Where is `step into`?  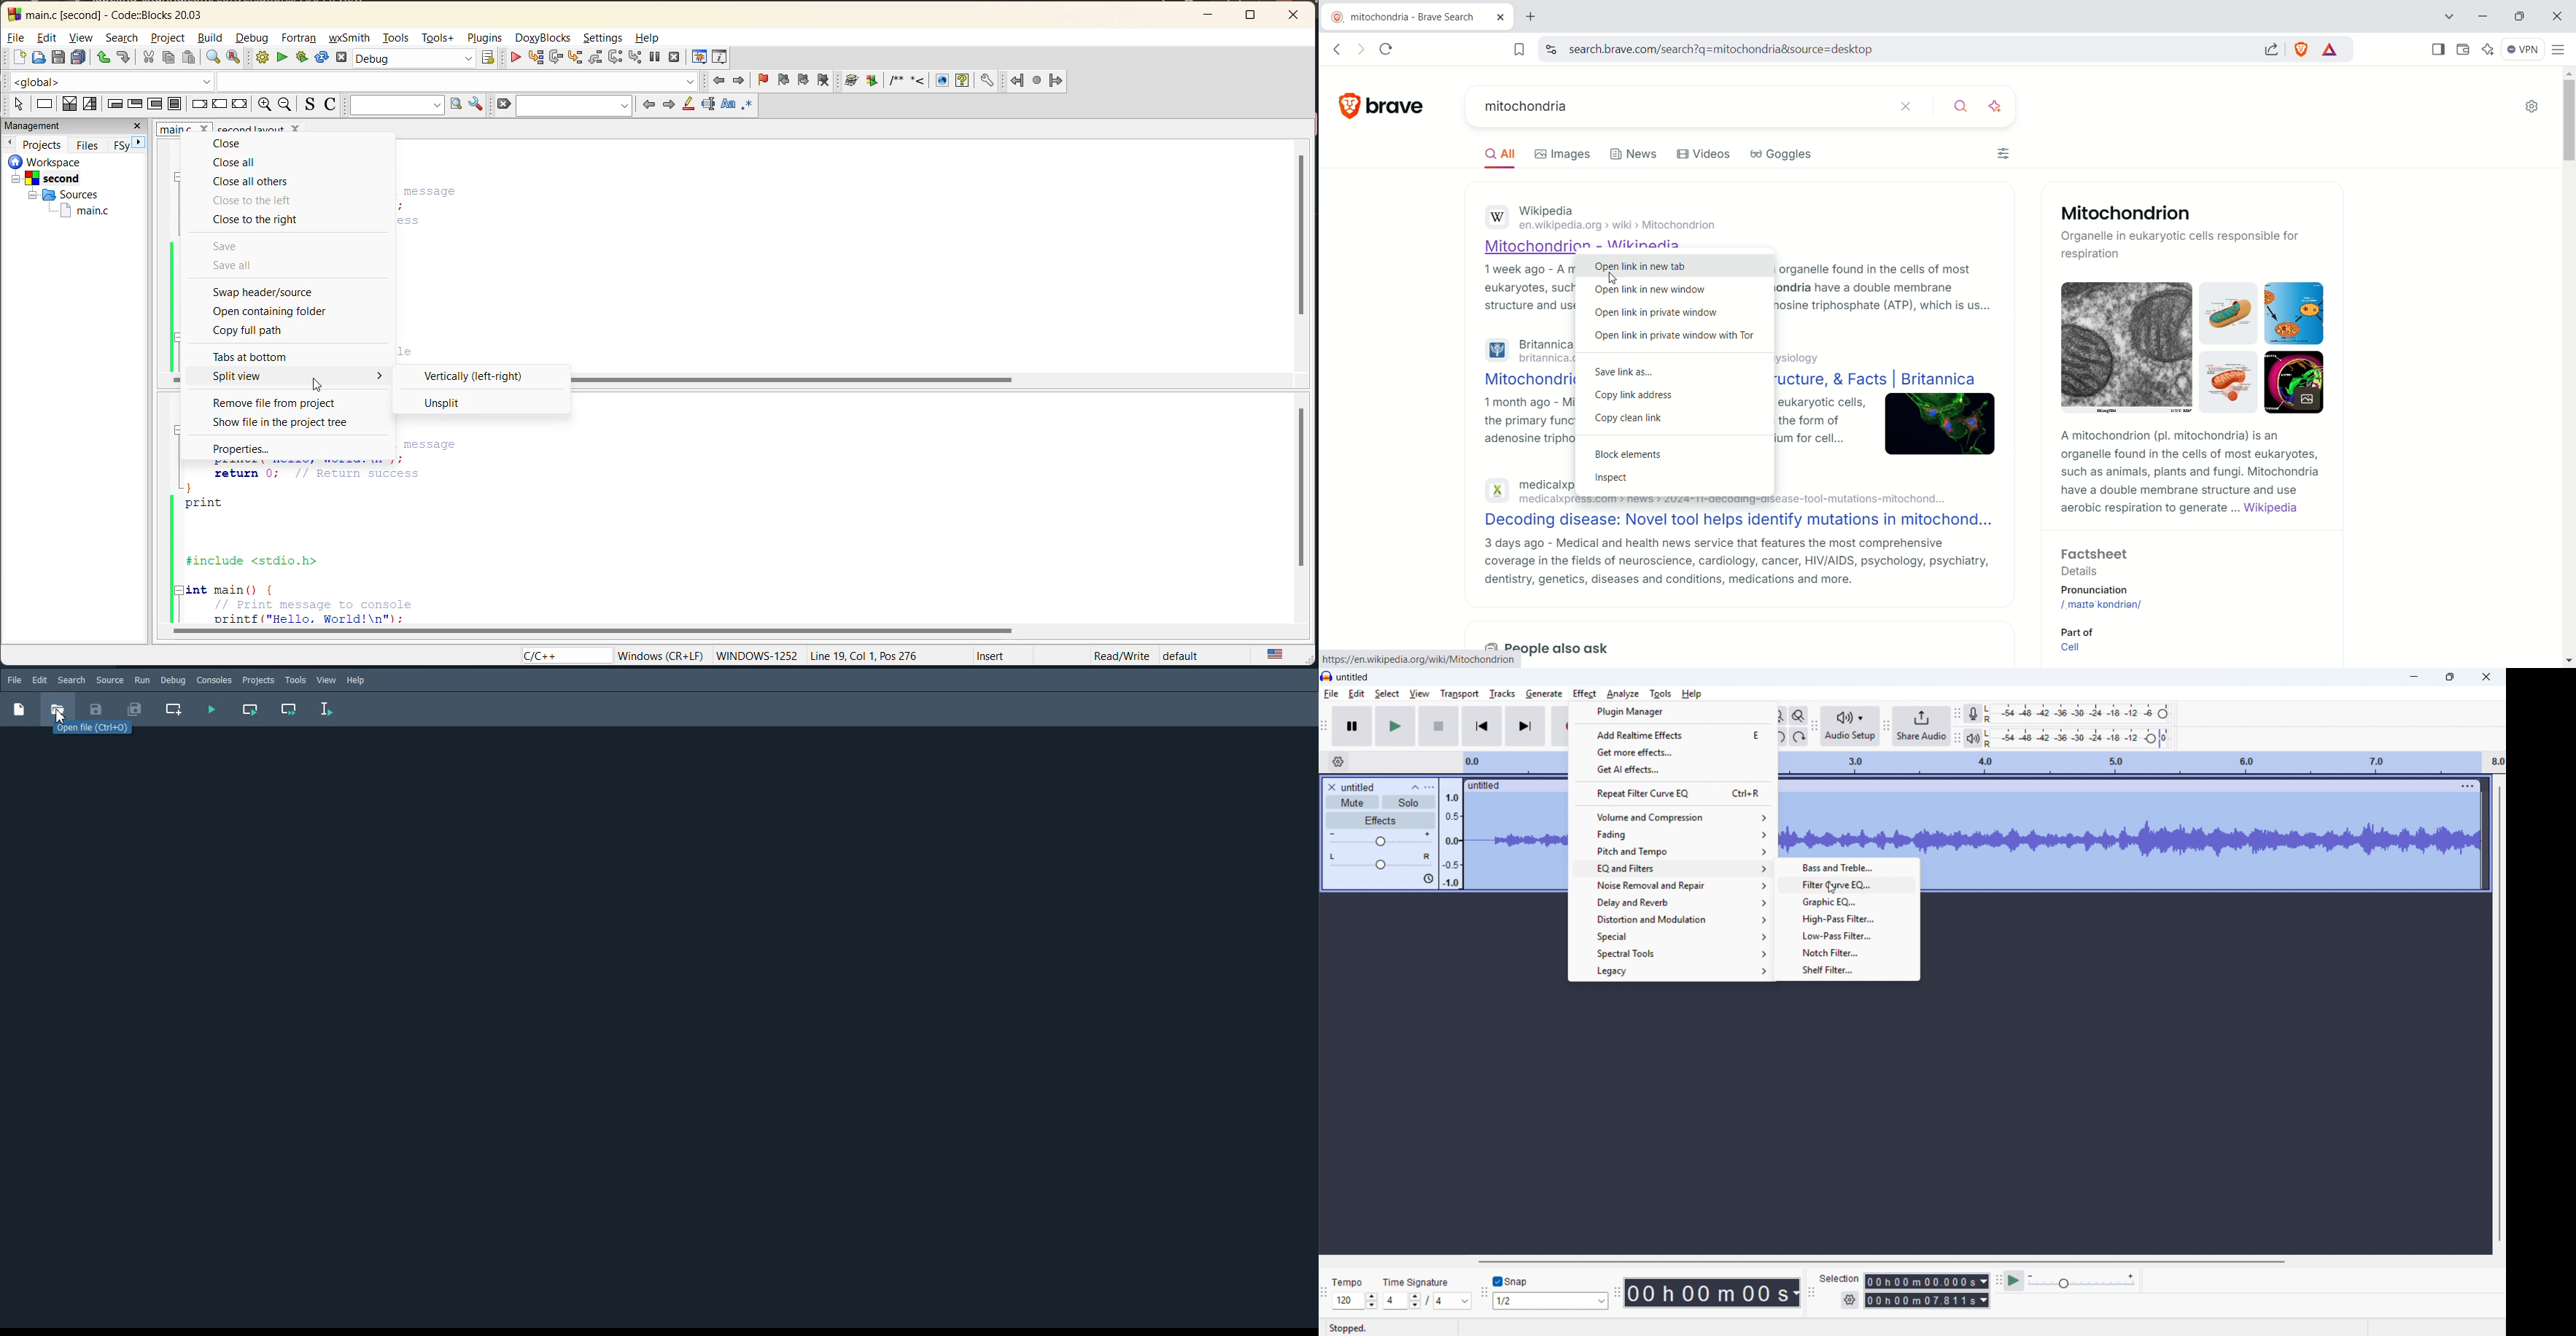
step into is located at coordinates (575, 59).